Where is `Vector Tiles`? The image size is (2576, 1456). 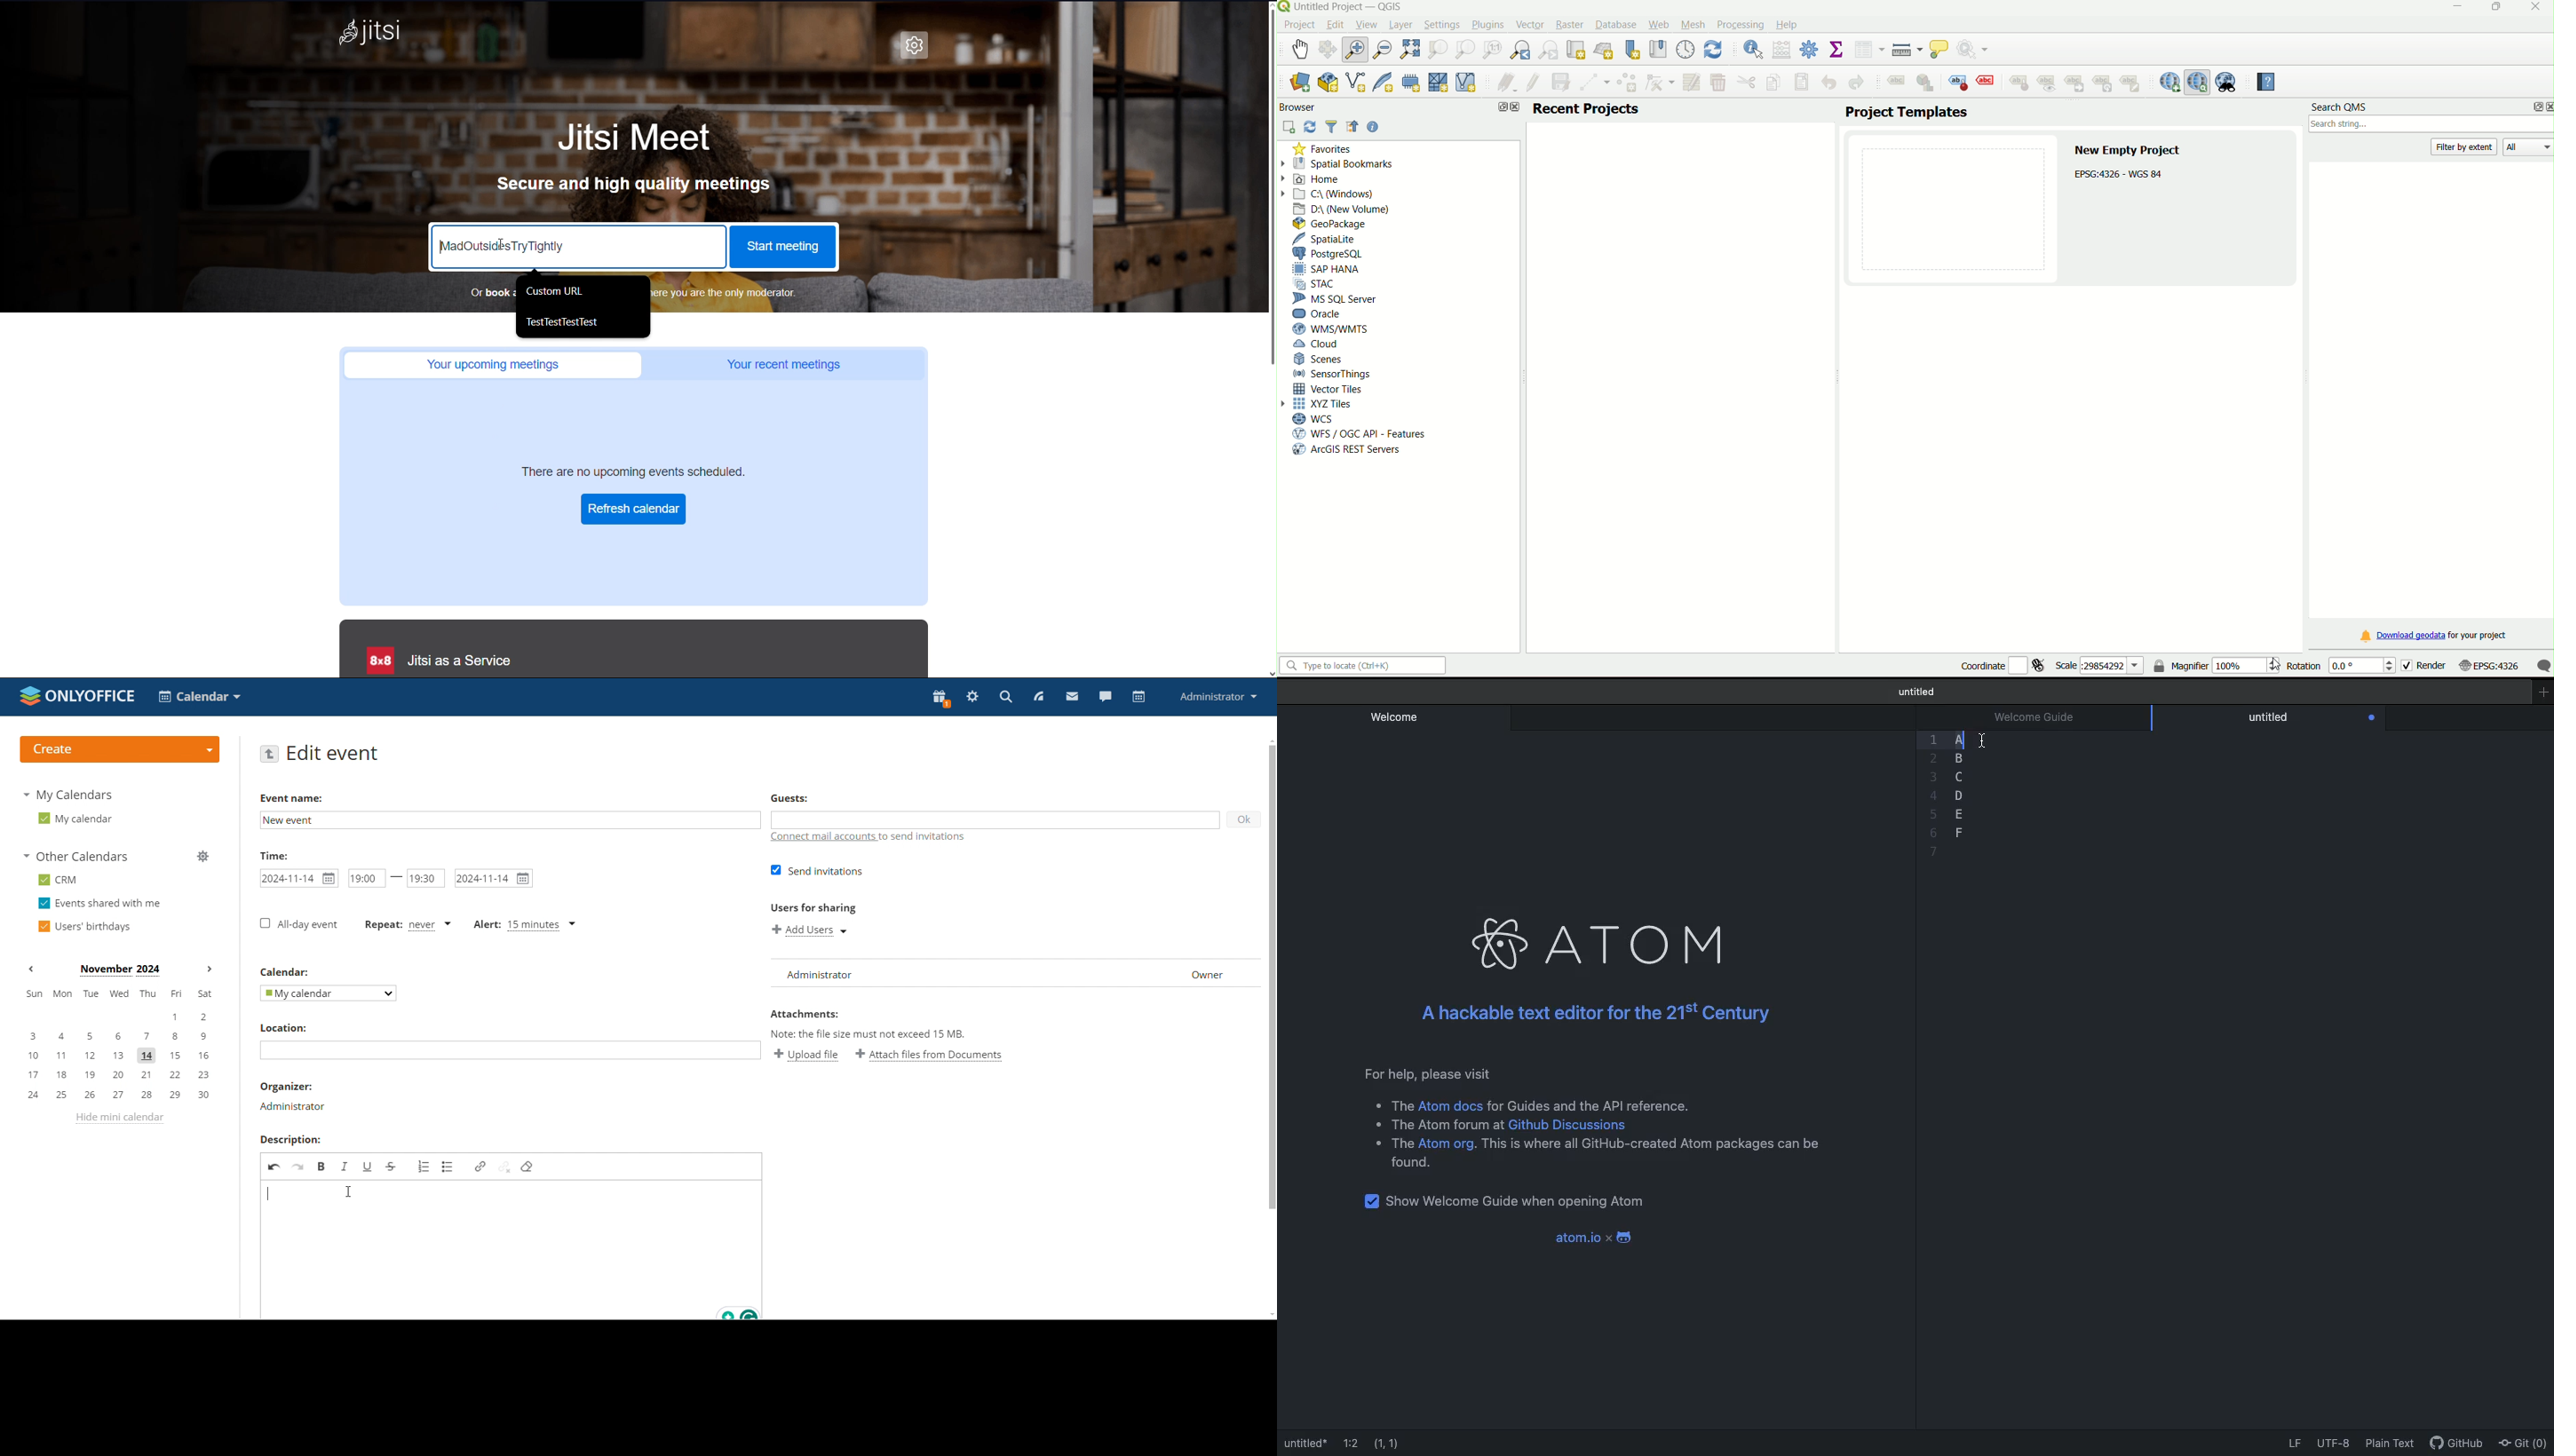
Vector Tiles is located at coordinates (1332, 389).